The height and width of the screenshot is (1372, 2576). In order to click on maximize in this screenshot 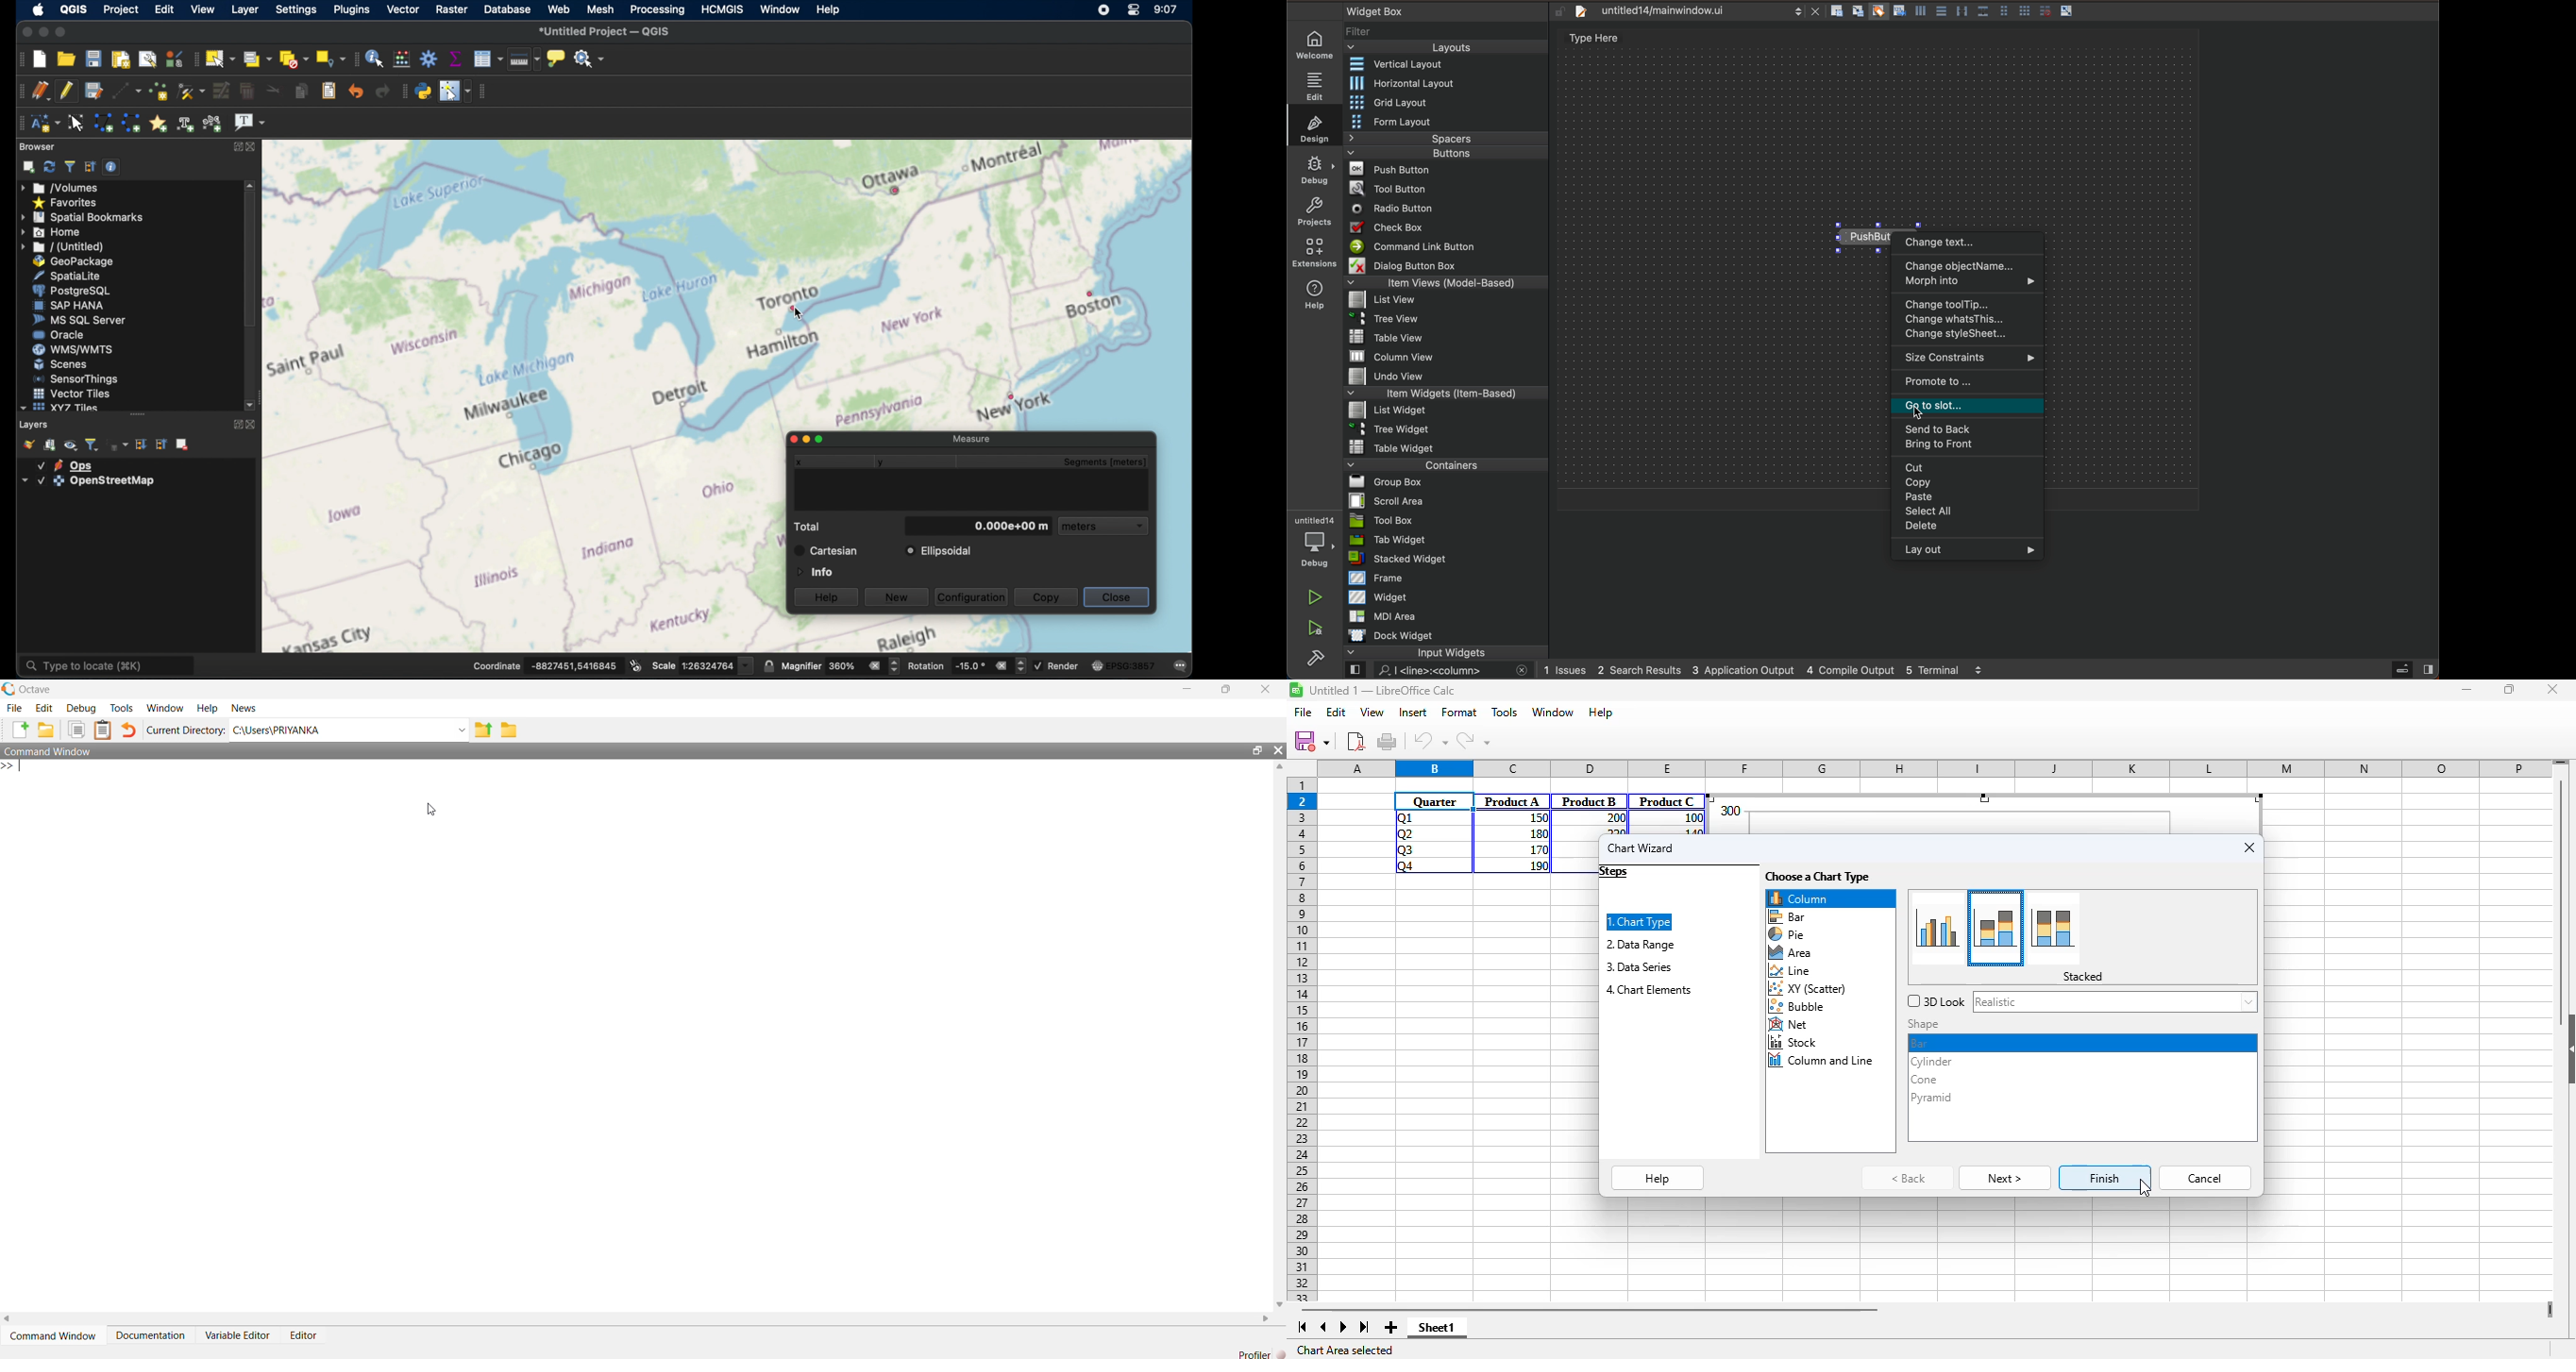, I will do `click(60, 31)`.